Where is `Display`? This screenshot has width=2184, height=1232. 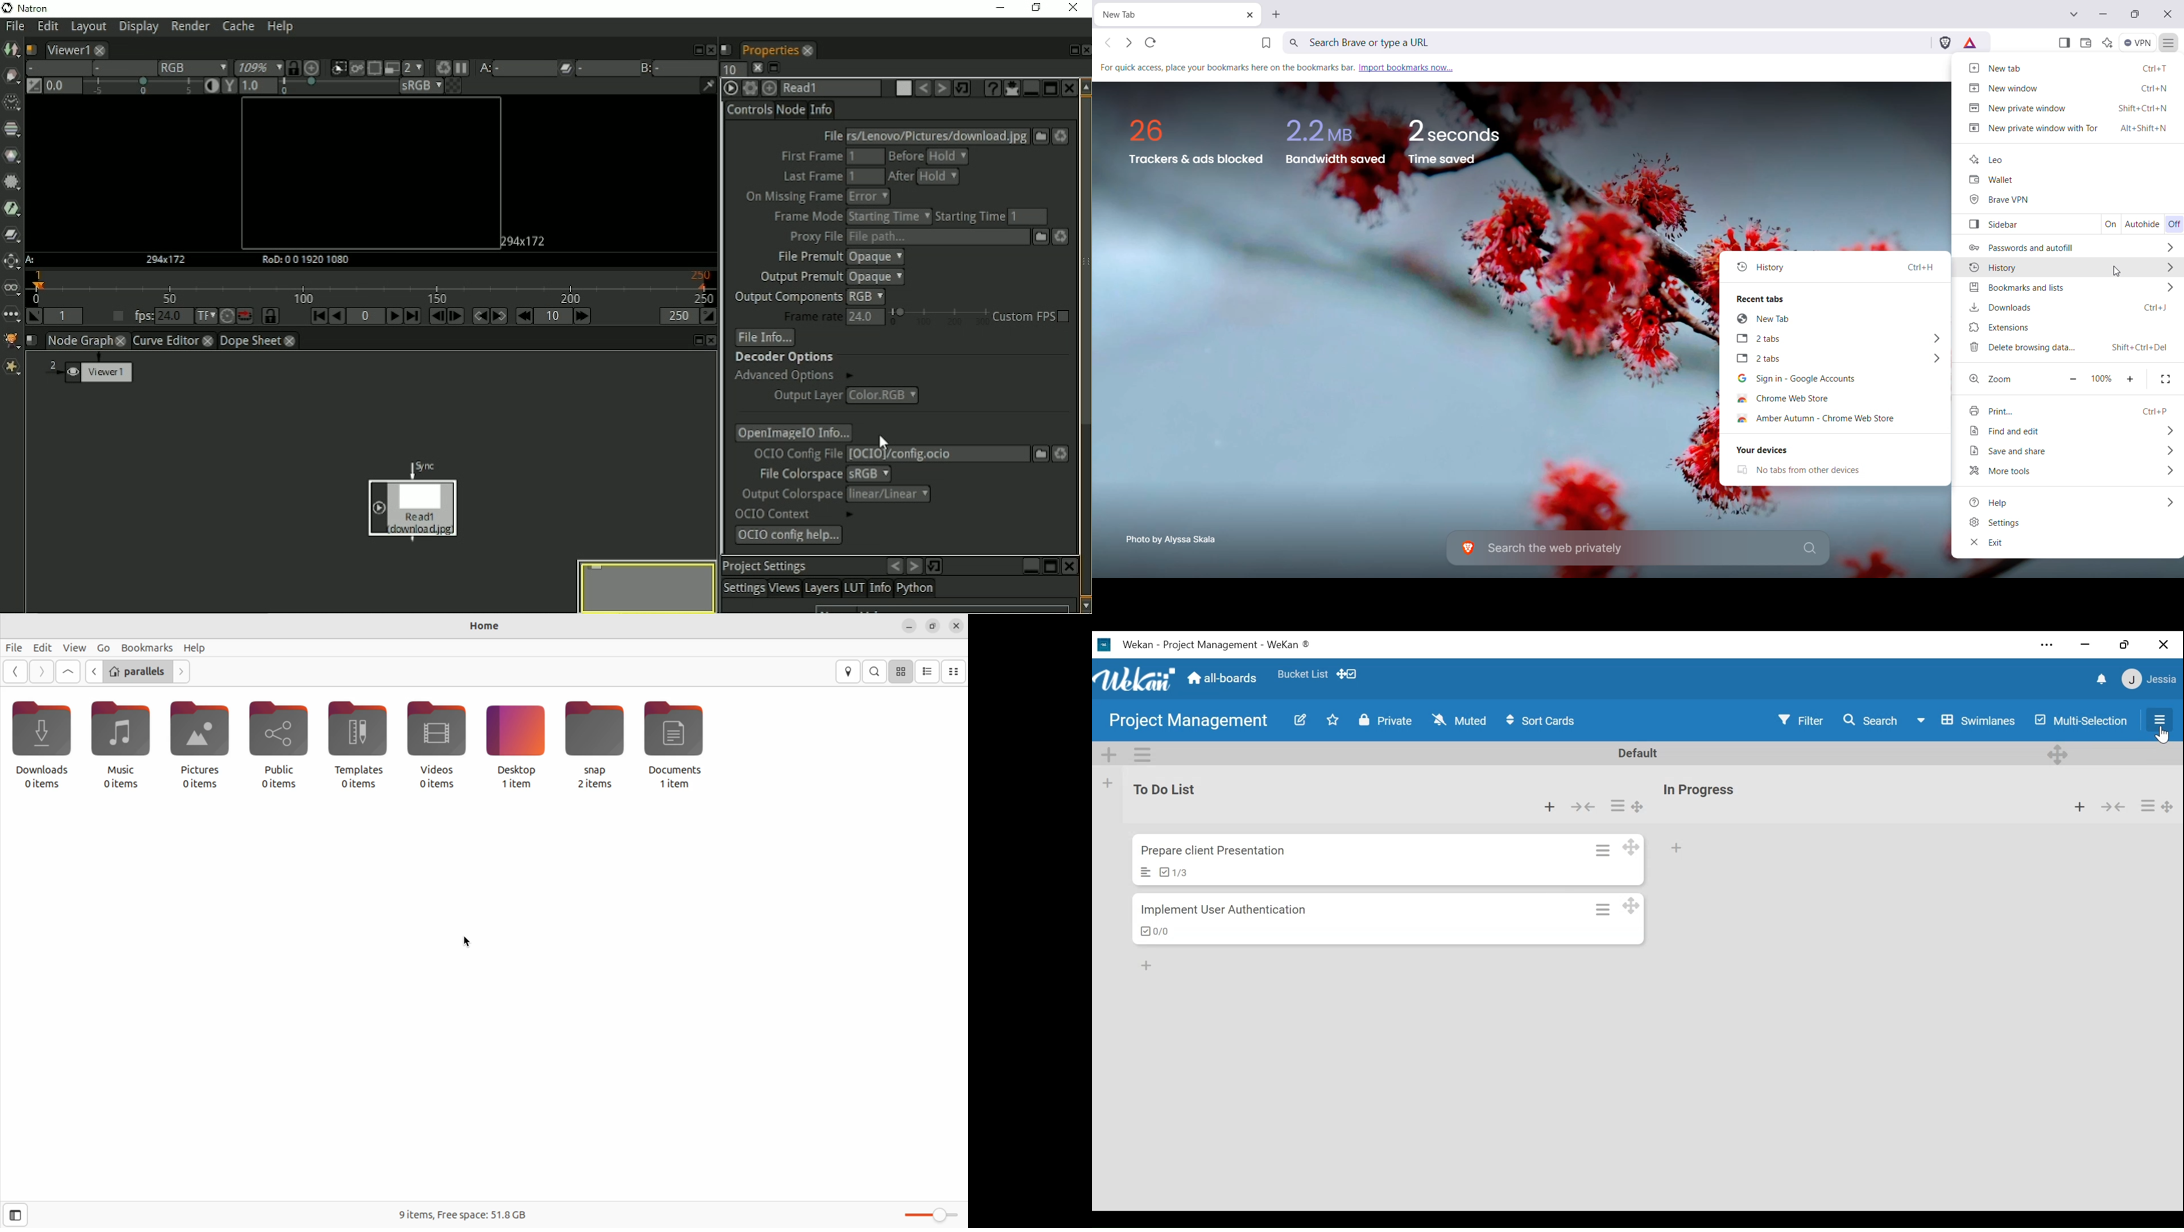
Display is located at coordinates (139, 28).